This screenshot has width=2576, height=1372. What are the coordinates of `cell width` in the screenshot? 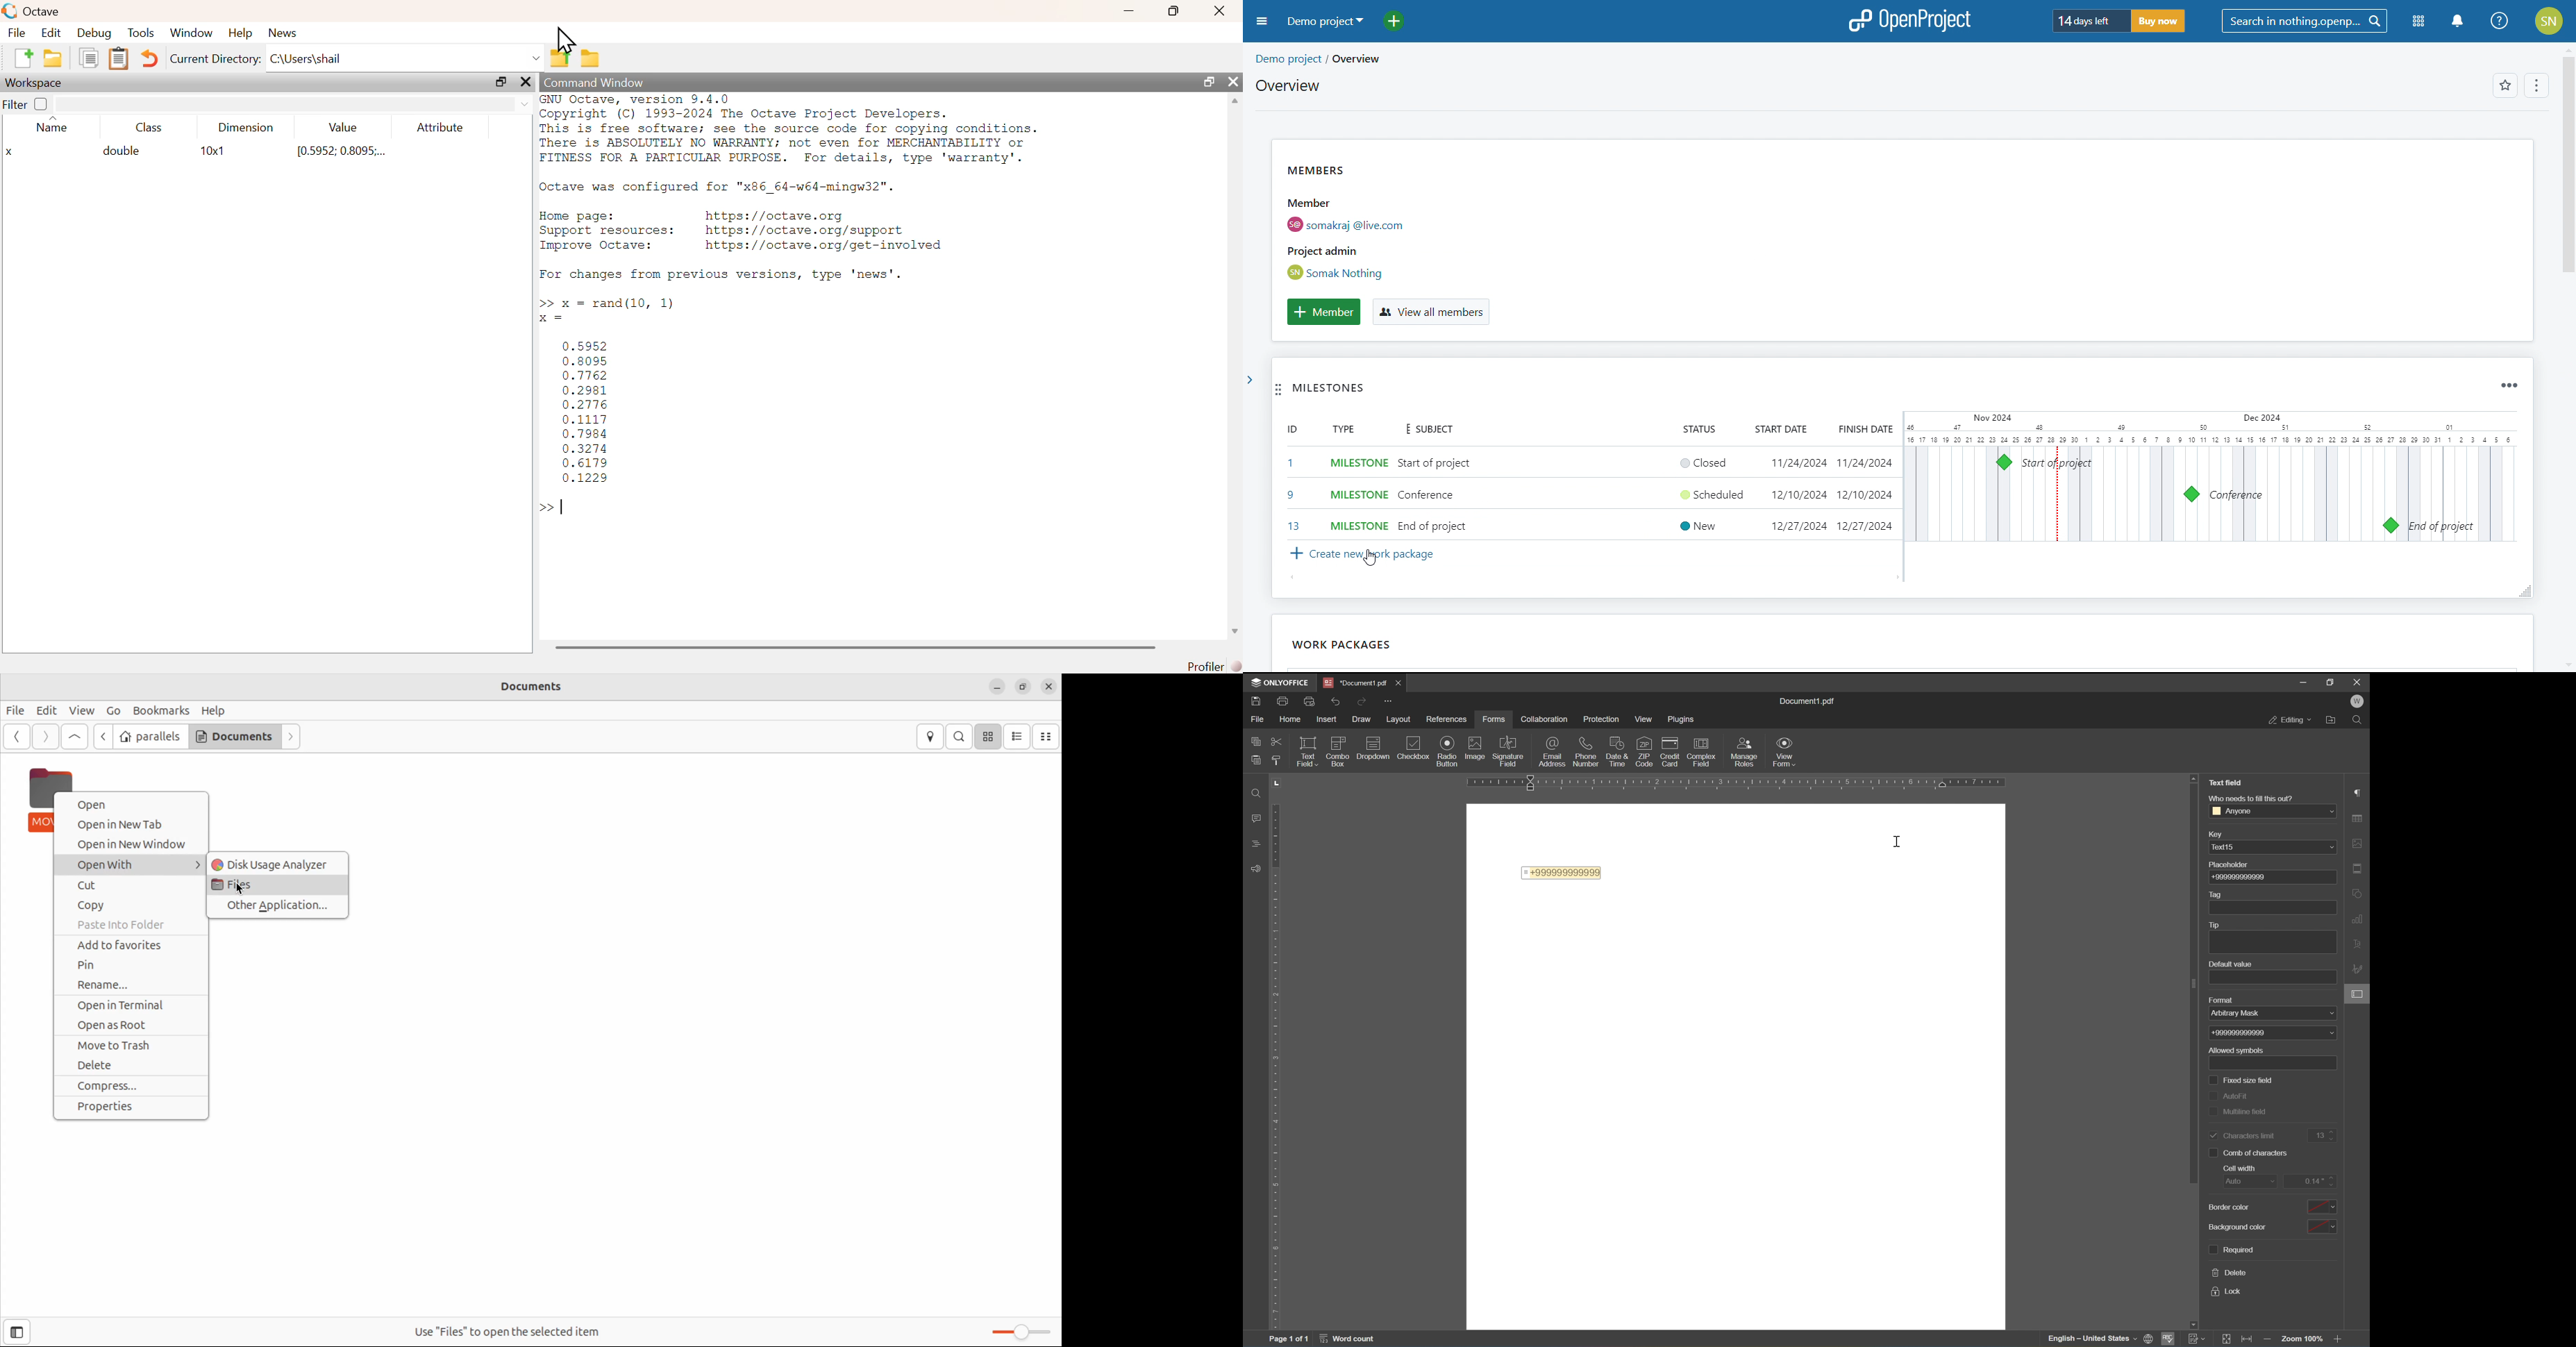 It's located at (2237, 1169).